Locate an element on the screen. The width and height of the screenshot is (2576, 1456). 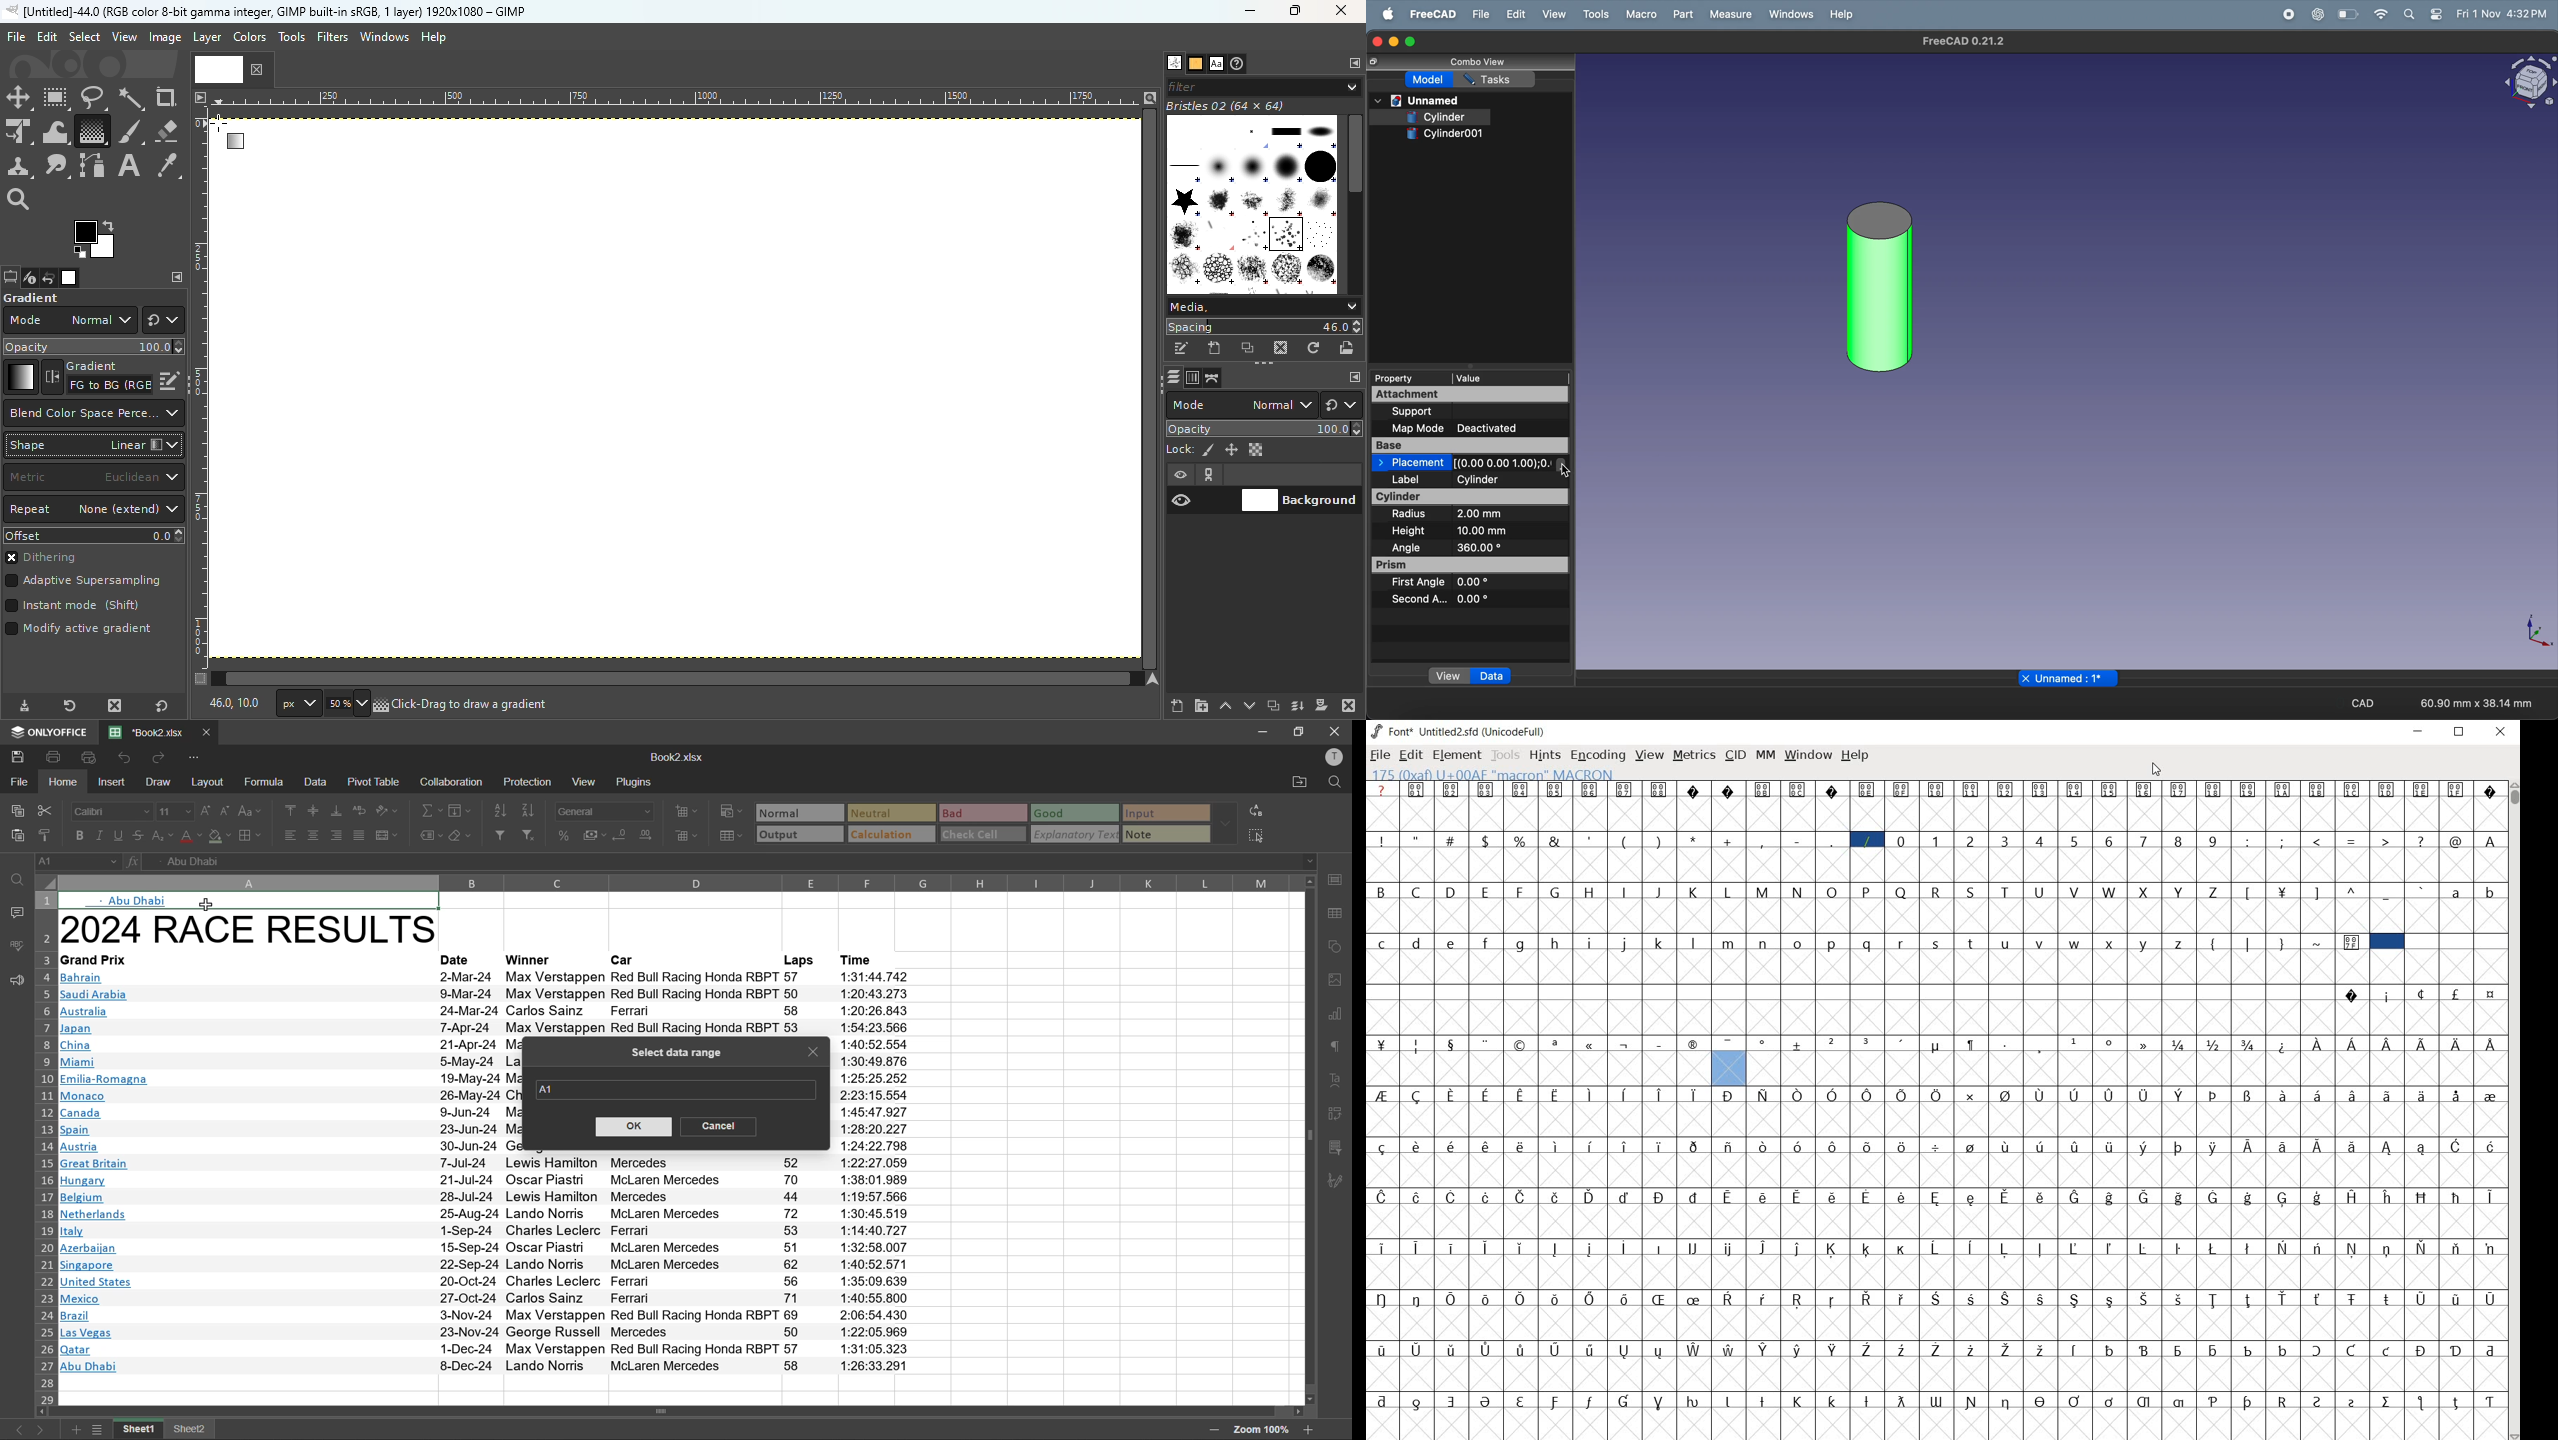
l is located at coordinates (1696, 941).